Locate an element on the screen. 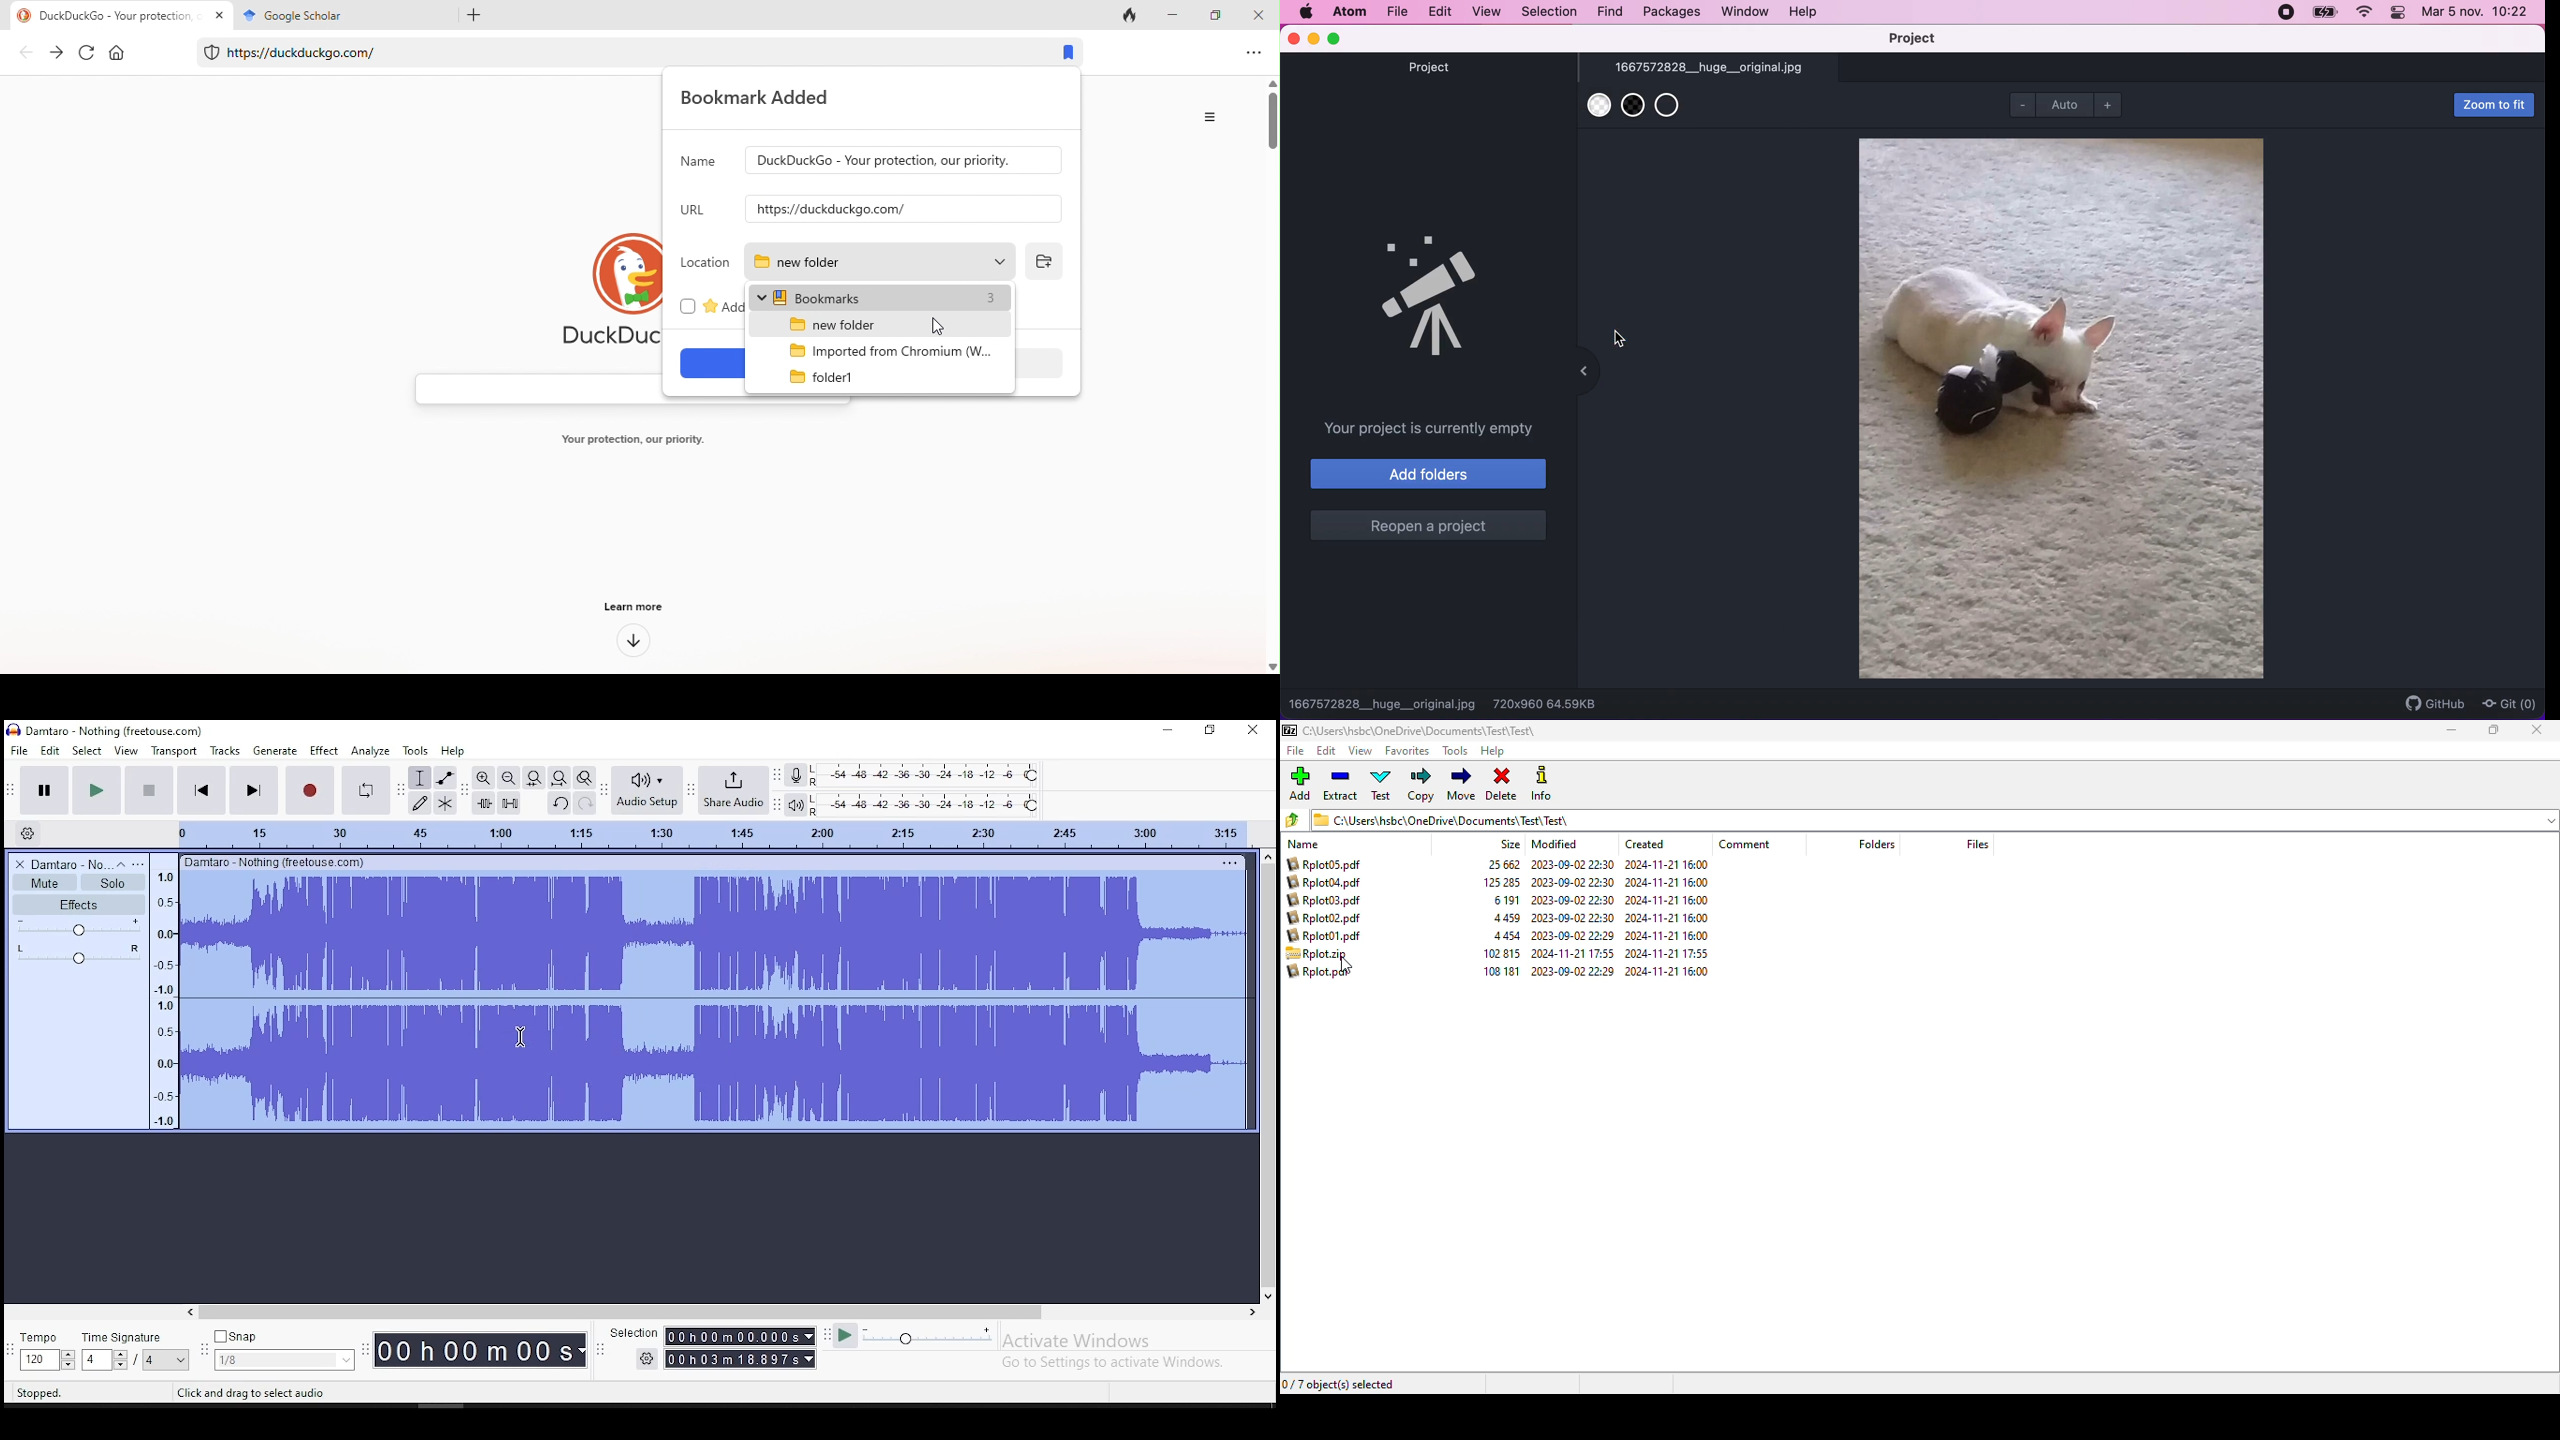 The width and height of the screenshot is (2576, 1456). 2023-09-02 22:30 is located at coordinates (1574, 917).